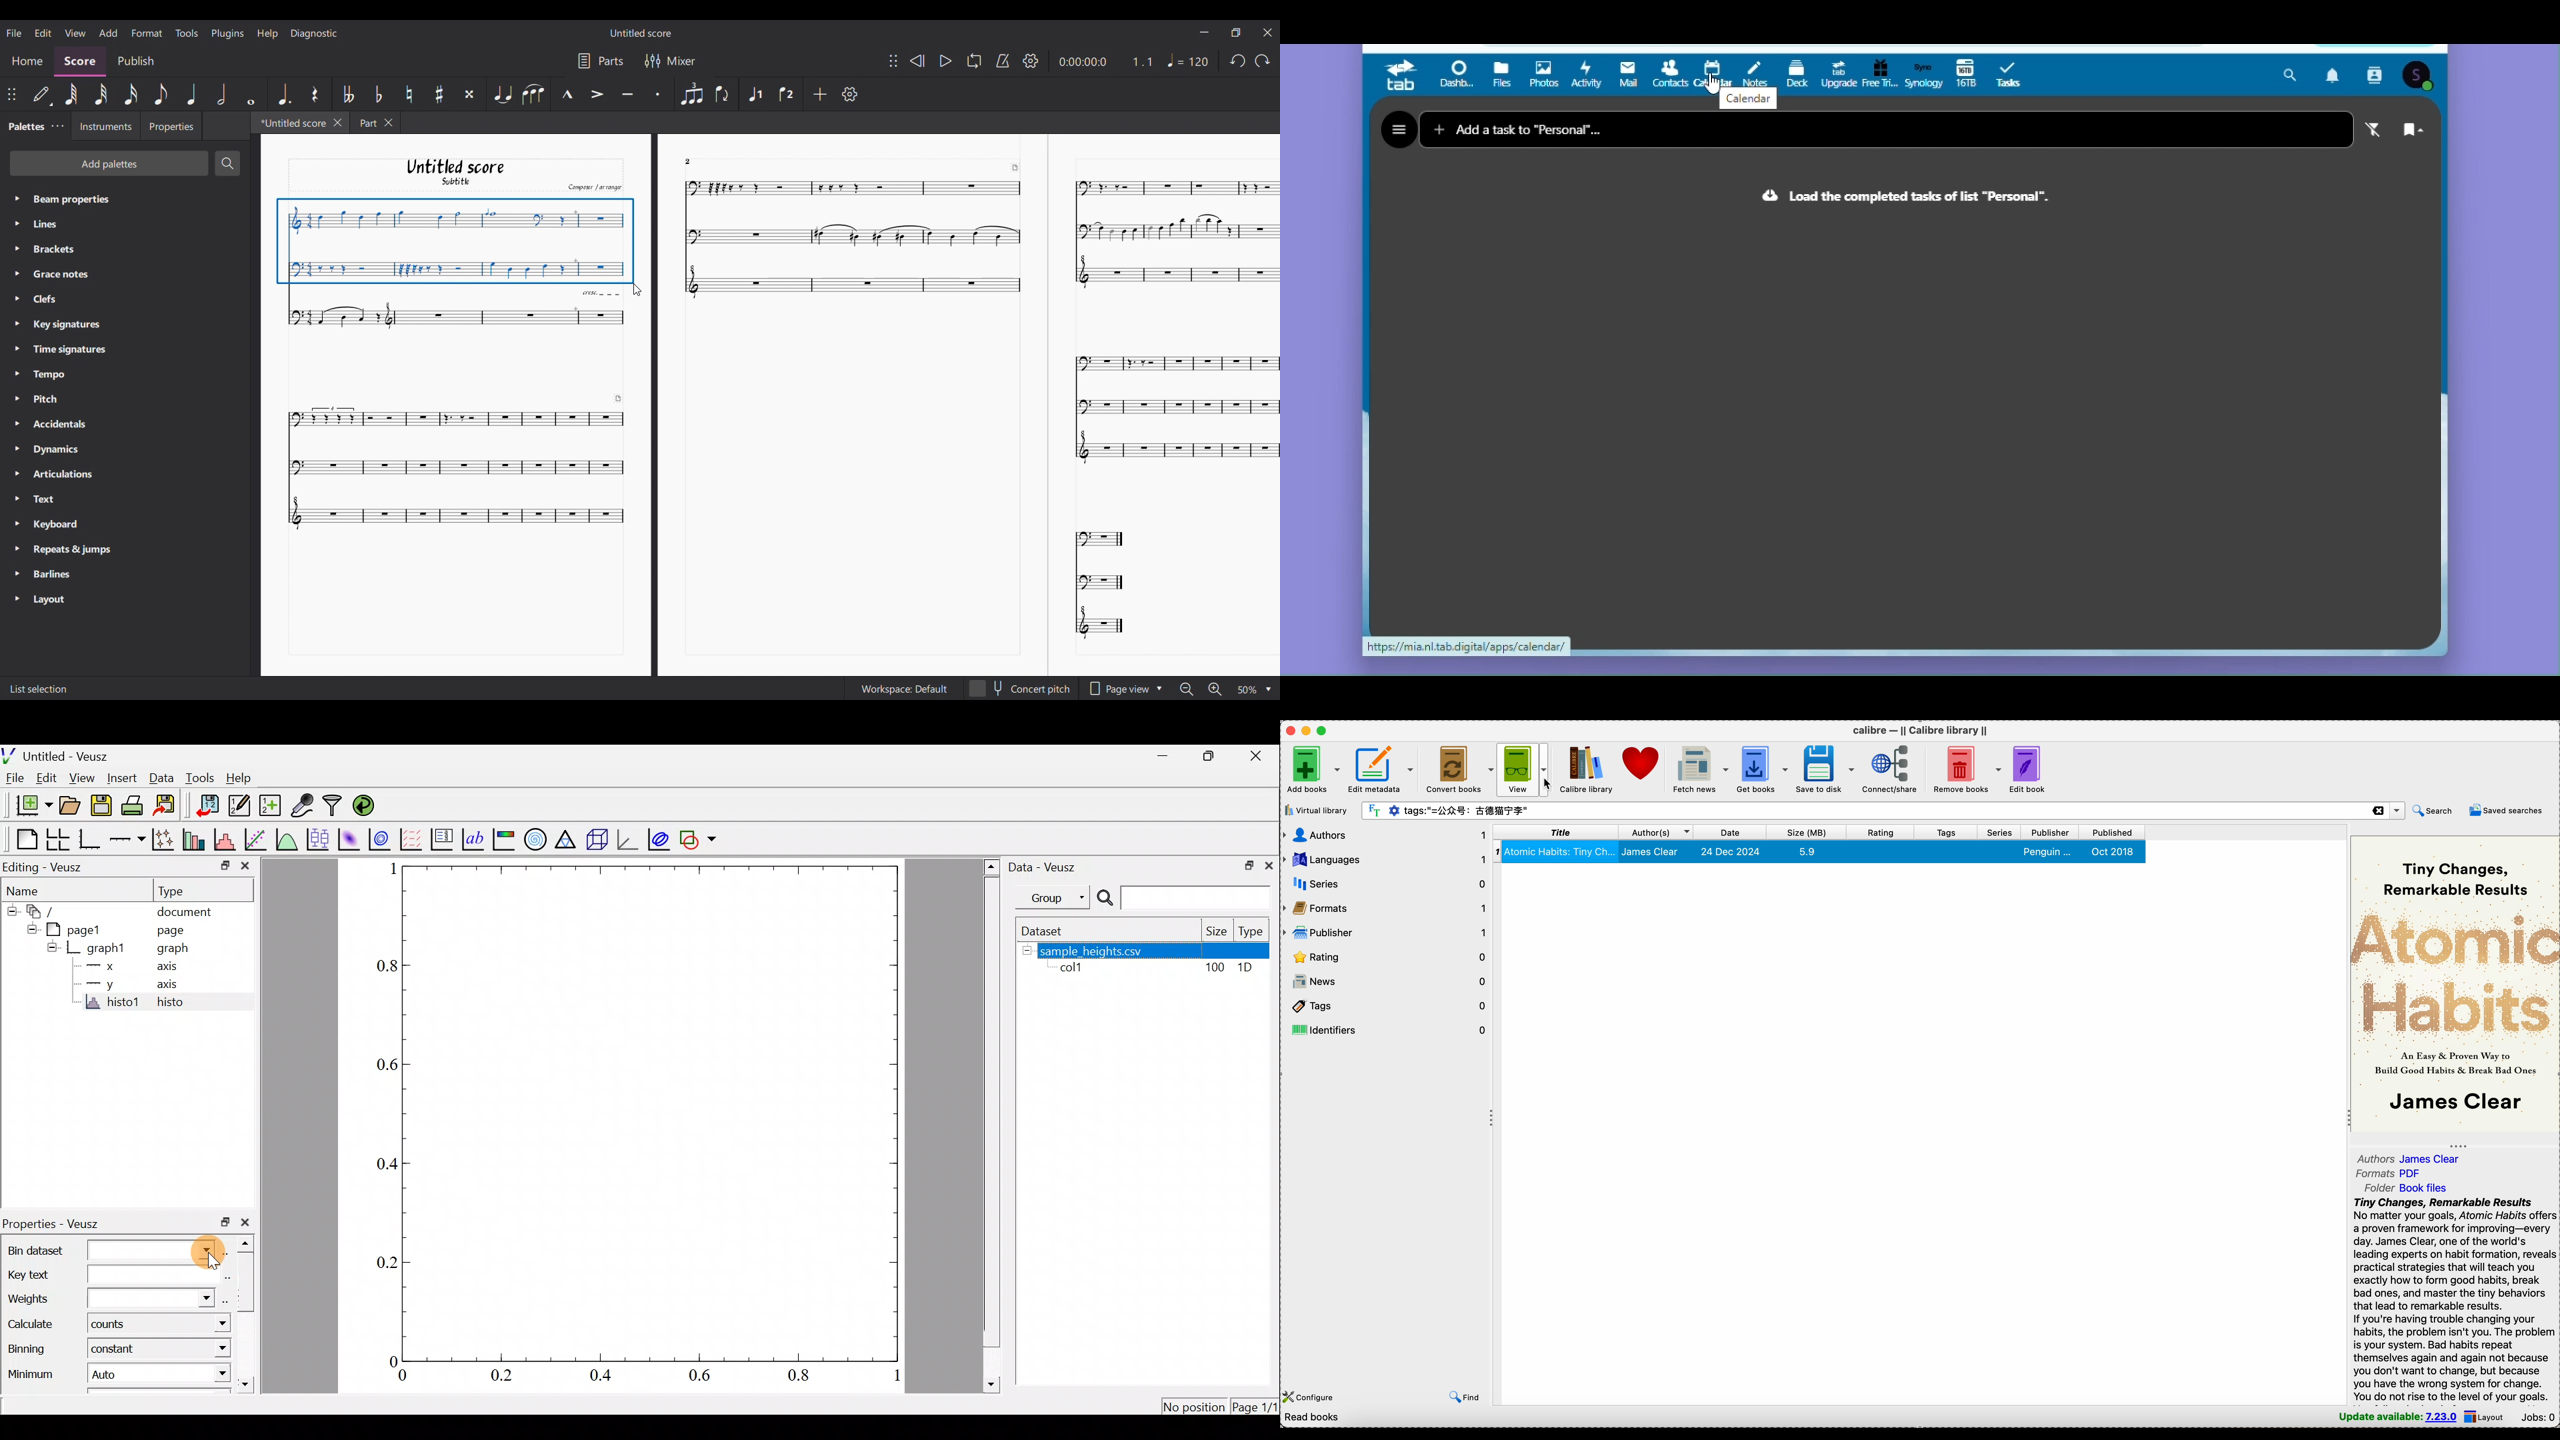 This screenshot has width=2576, height=1456. Describe the element at coordinates (43, 33) in the screenshot. I see `Edit` at that location.